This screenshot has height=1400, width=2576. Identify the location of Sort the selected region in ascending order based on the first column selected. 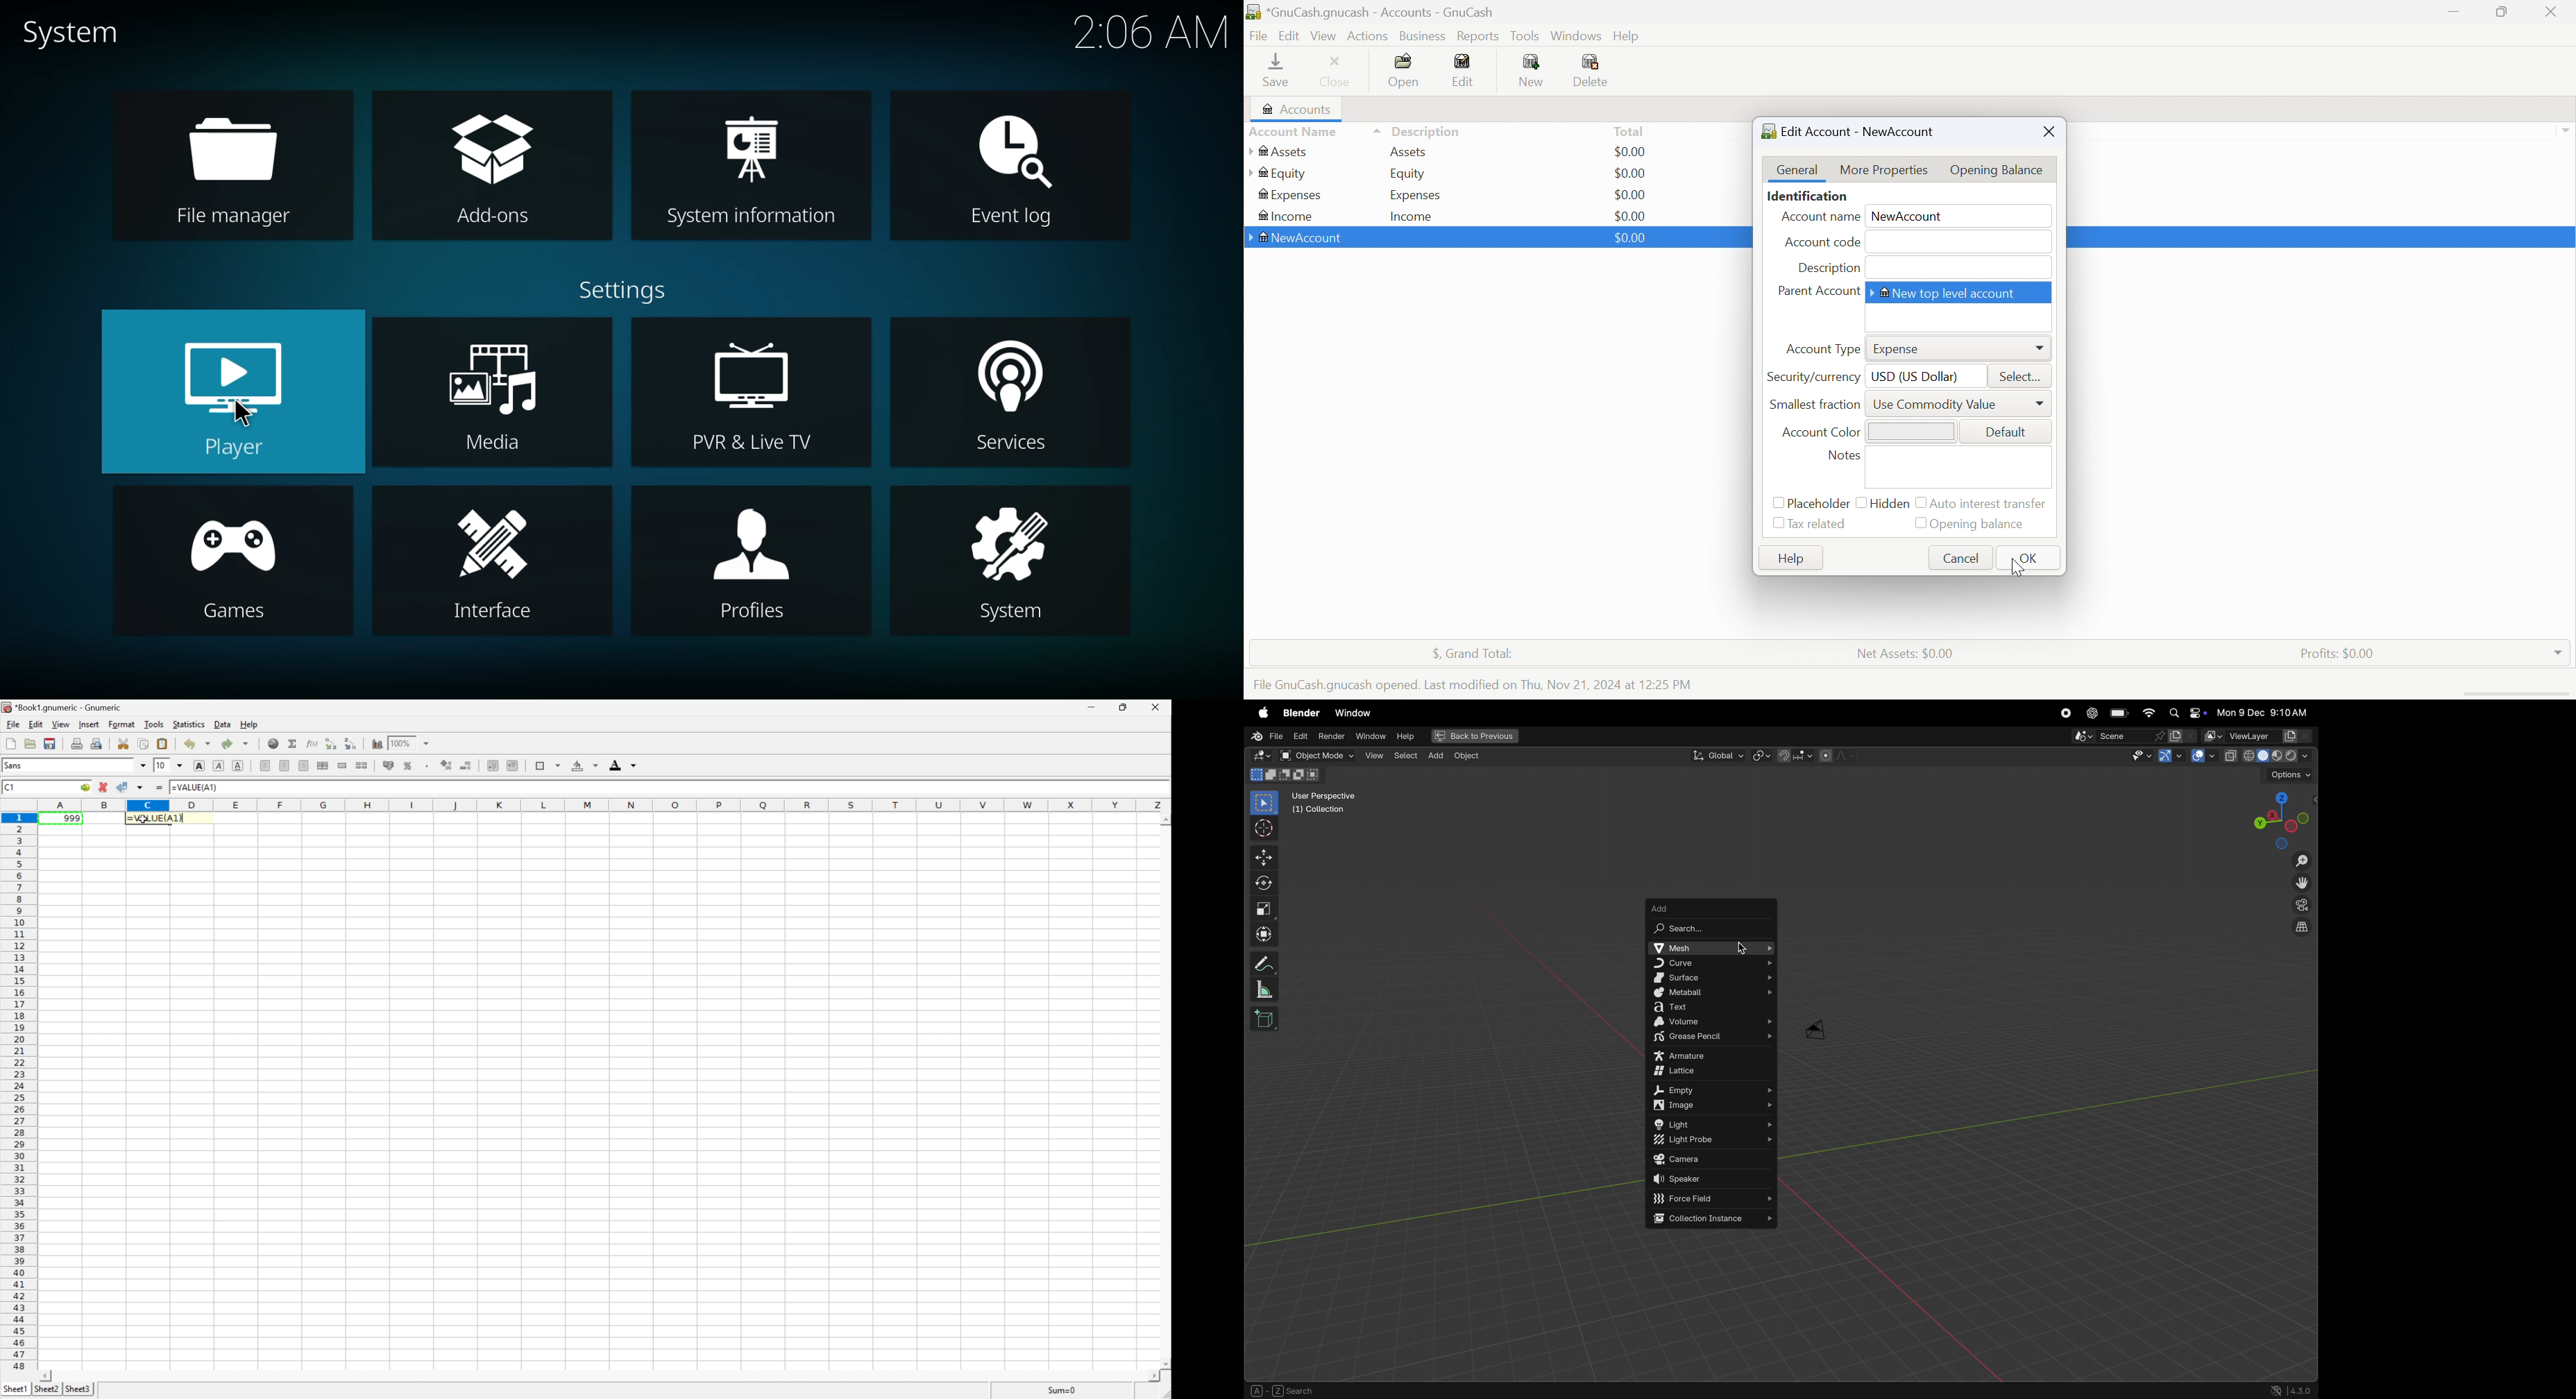
(331, 743).